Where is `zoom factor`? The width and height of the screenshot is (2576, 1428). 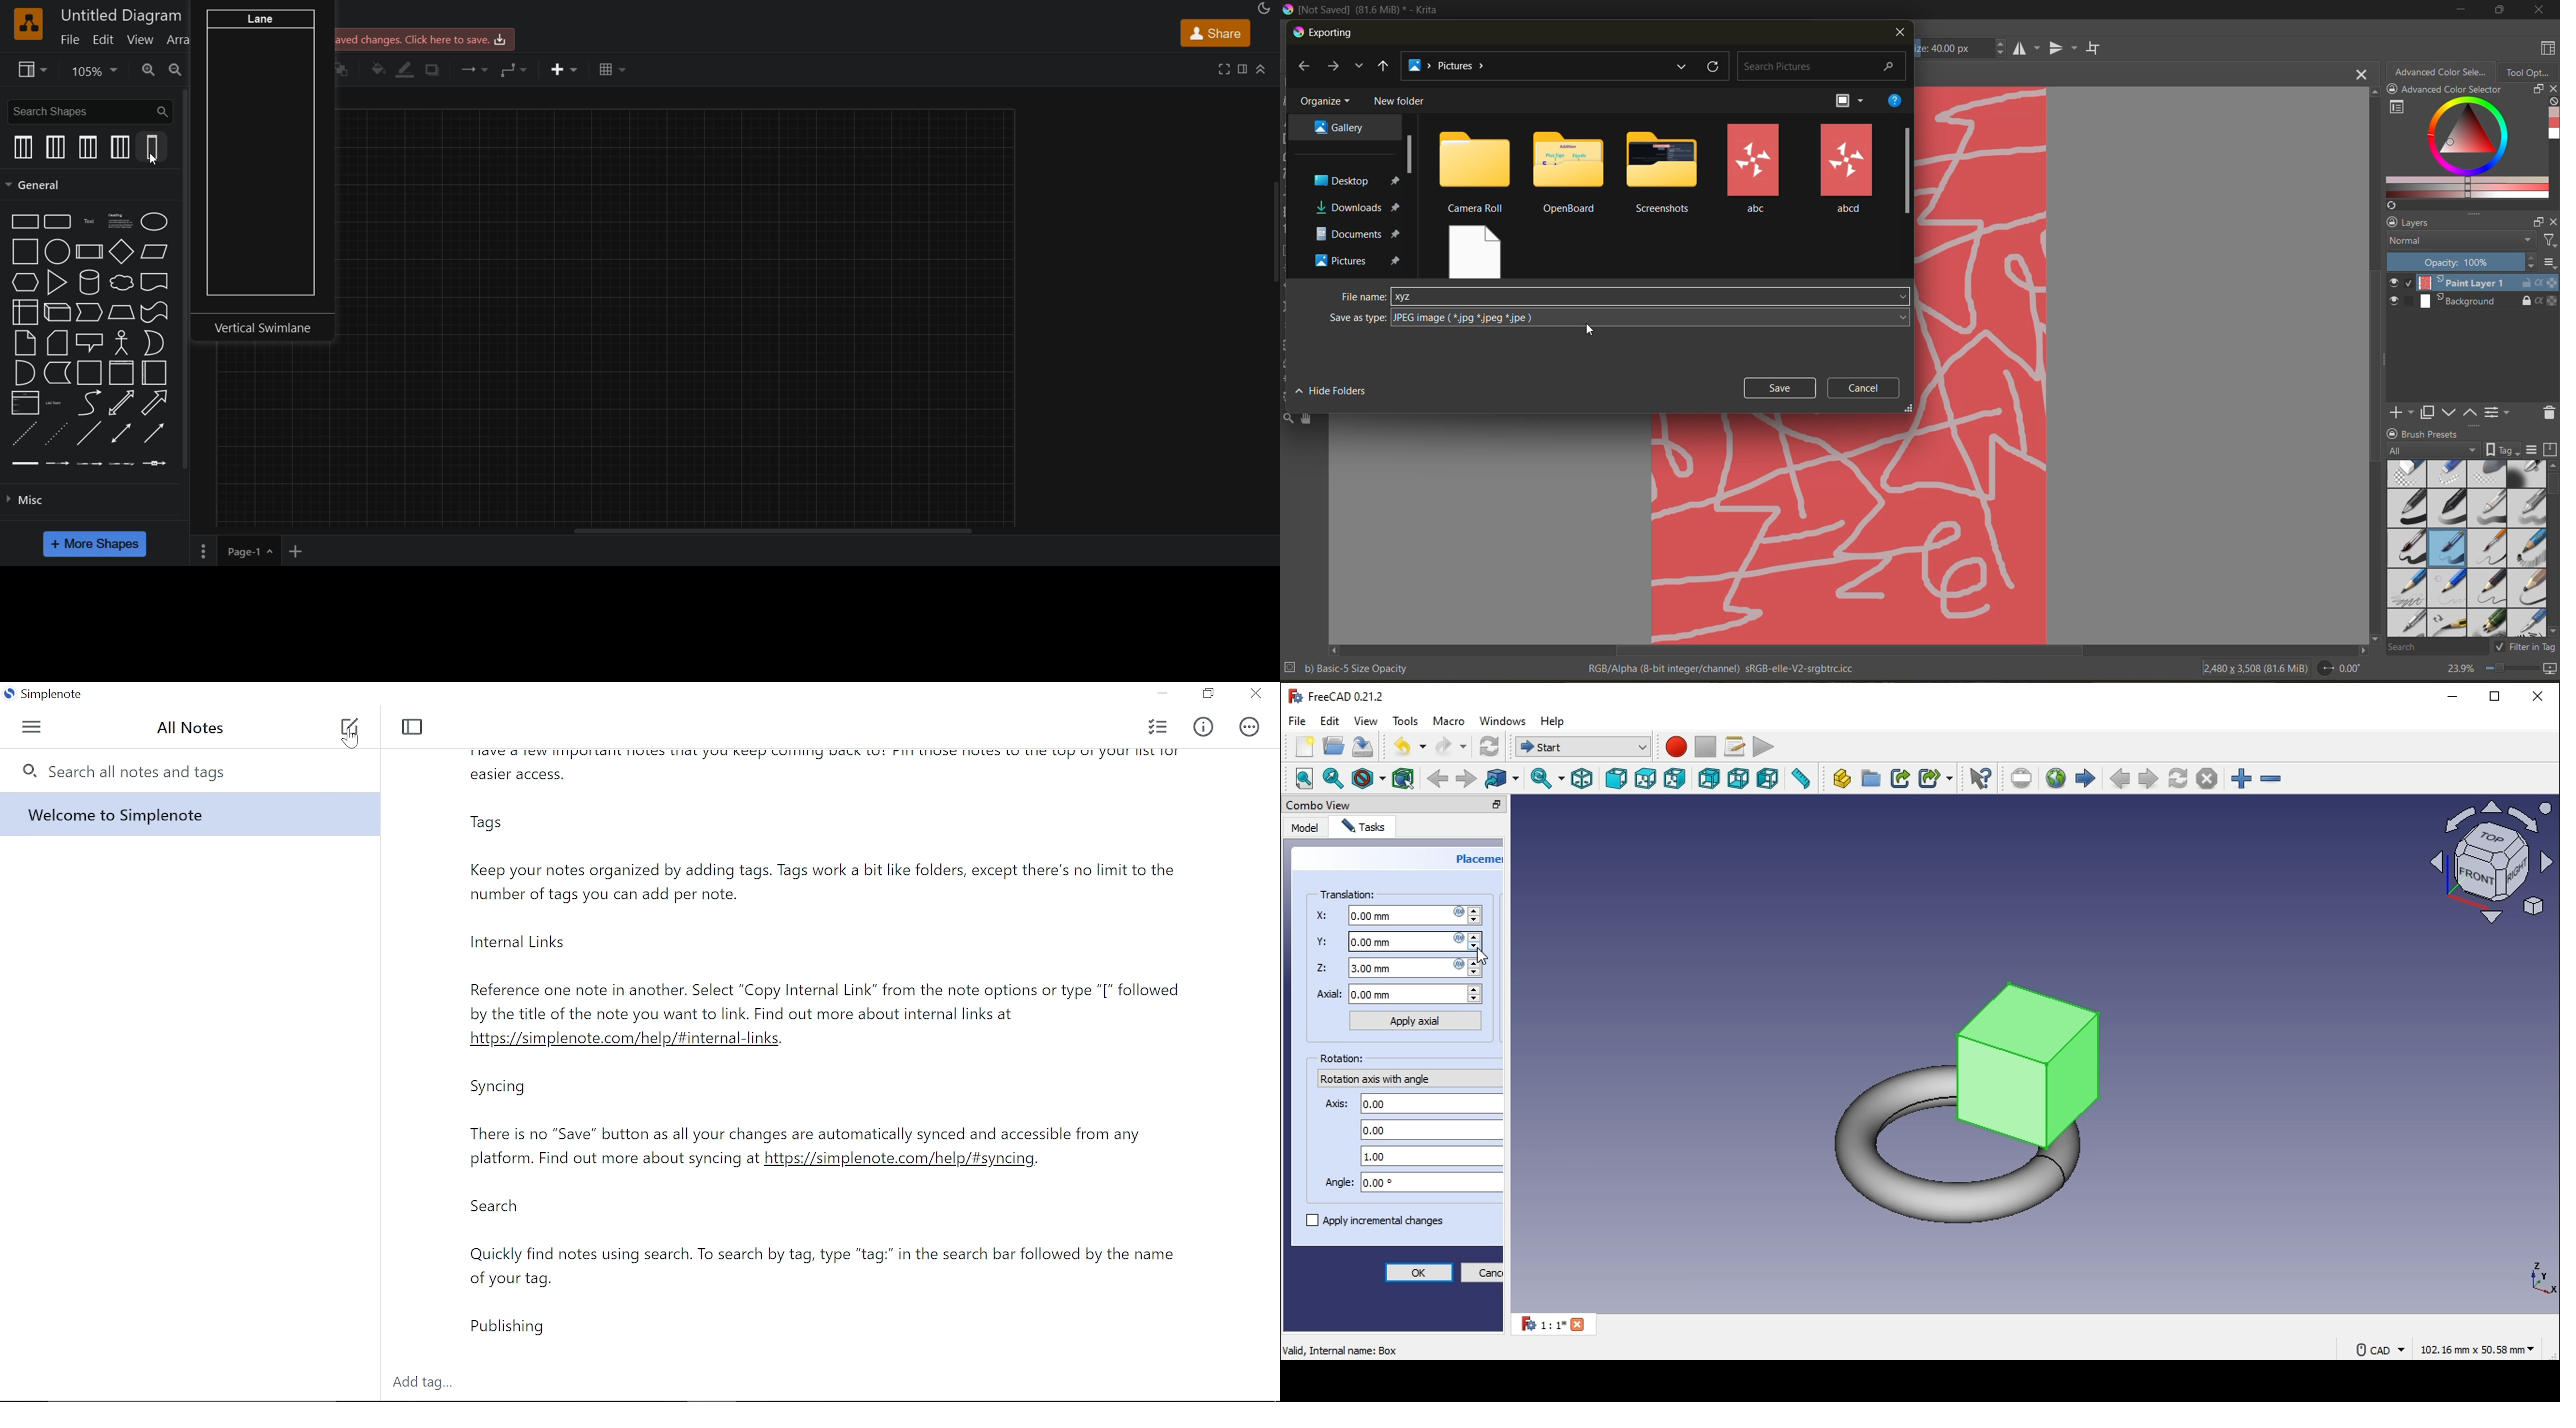 zoom factor is located at coordinates (2458, 670).